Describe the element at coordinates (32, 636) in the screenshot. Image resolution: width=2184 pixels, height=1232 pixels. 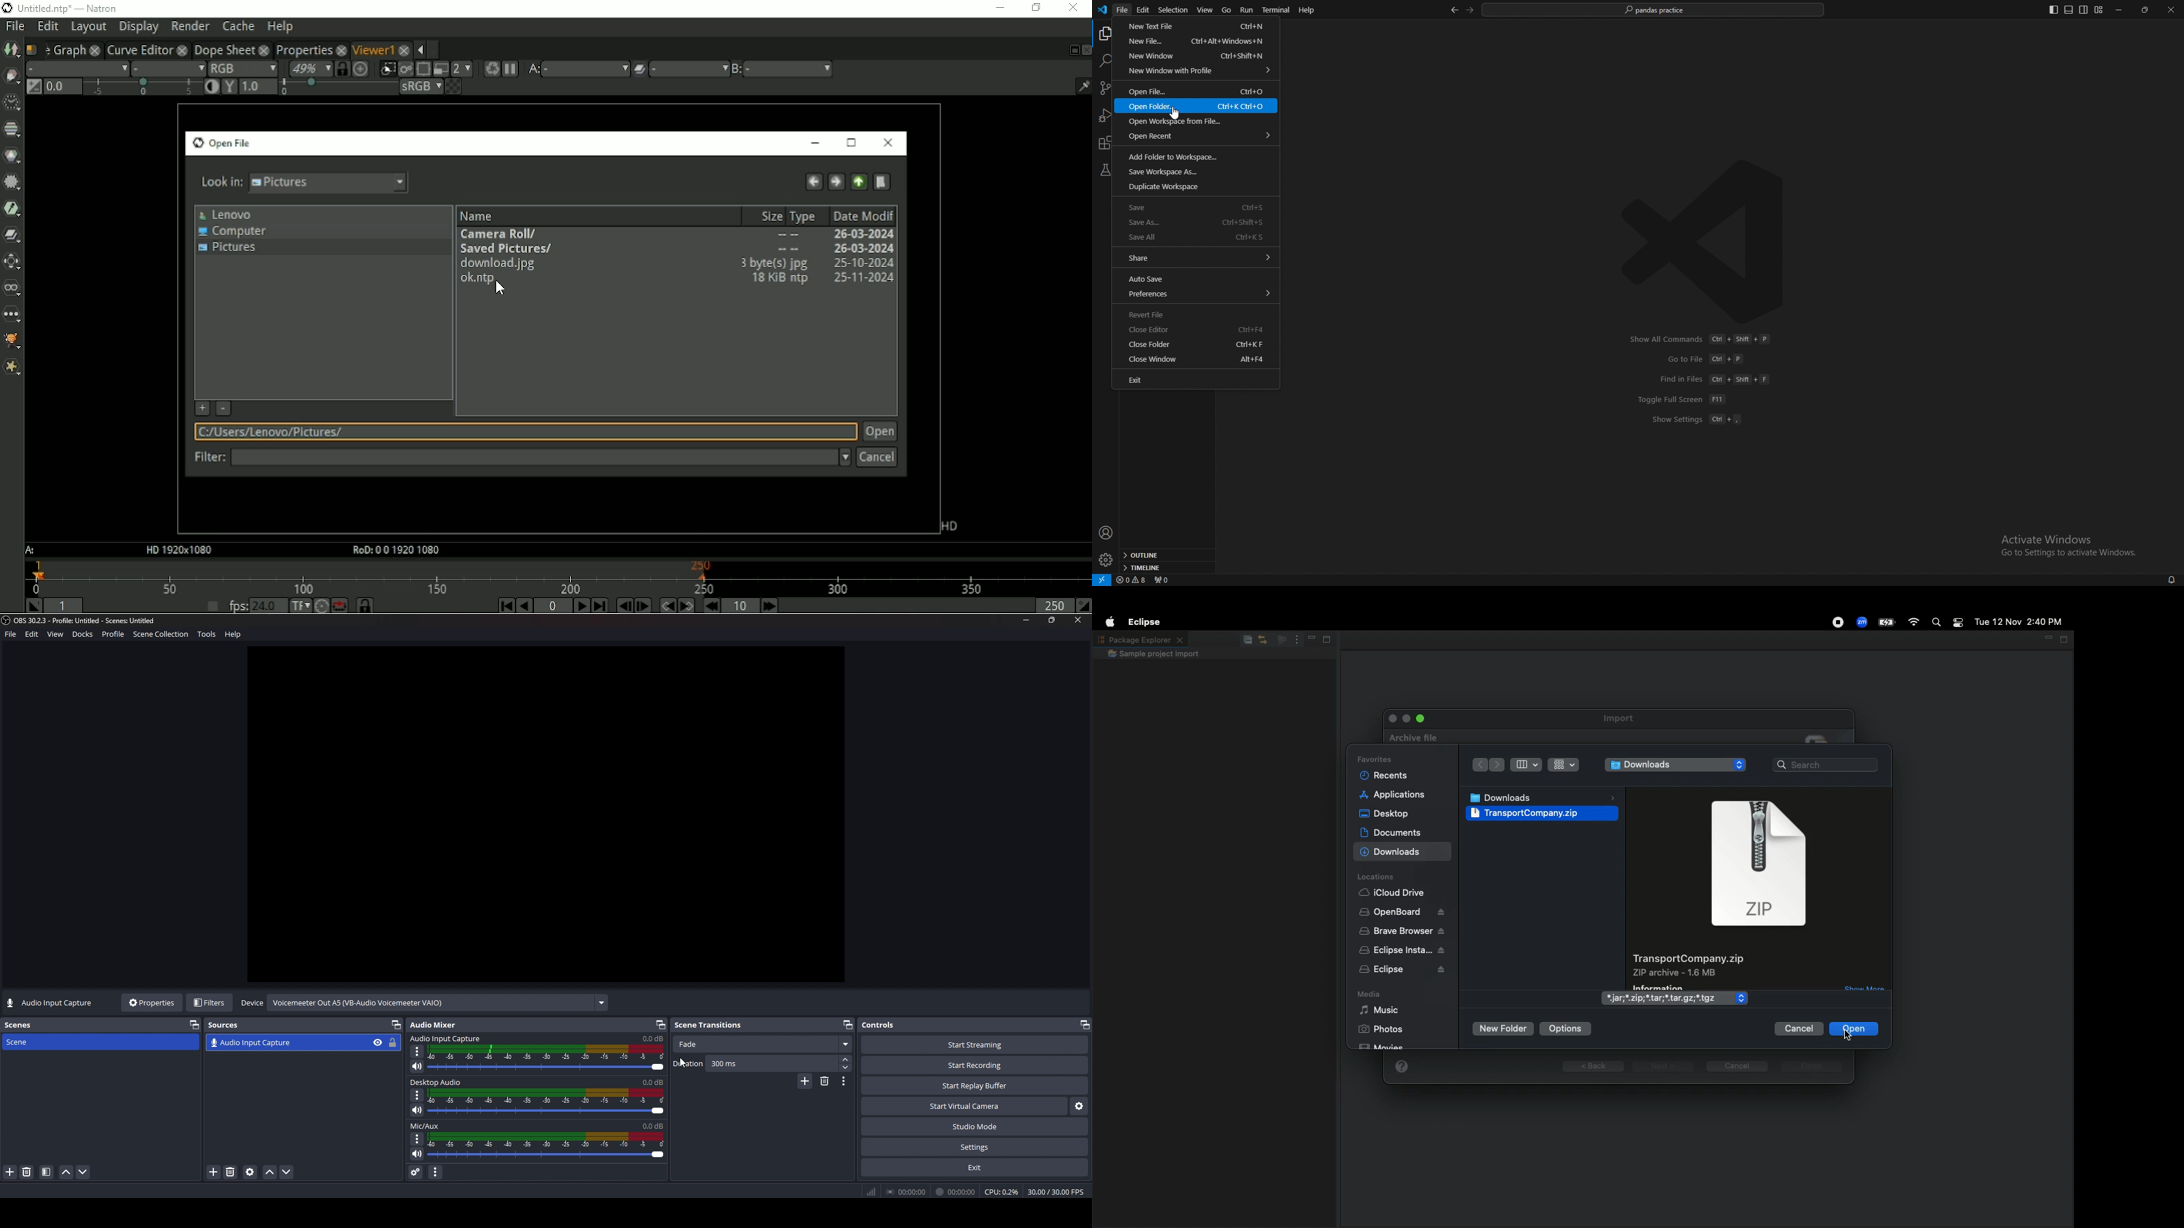
I see `Edit` at that location.